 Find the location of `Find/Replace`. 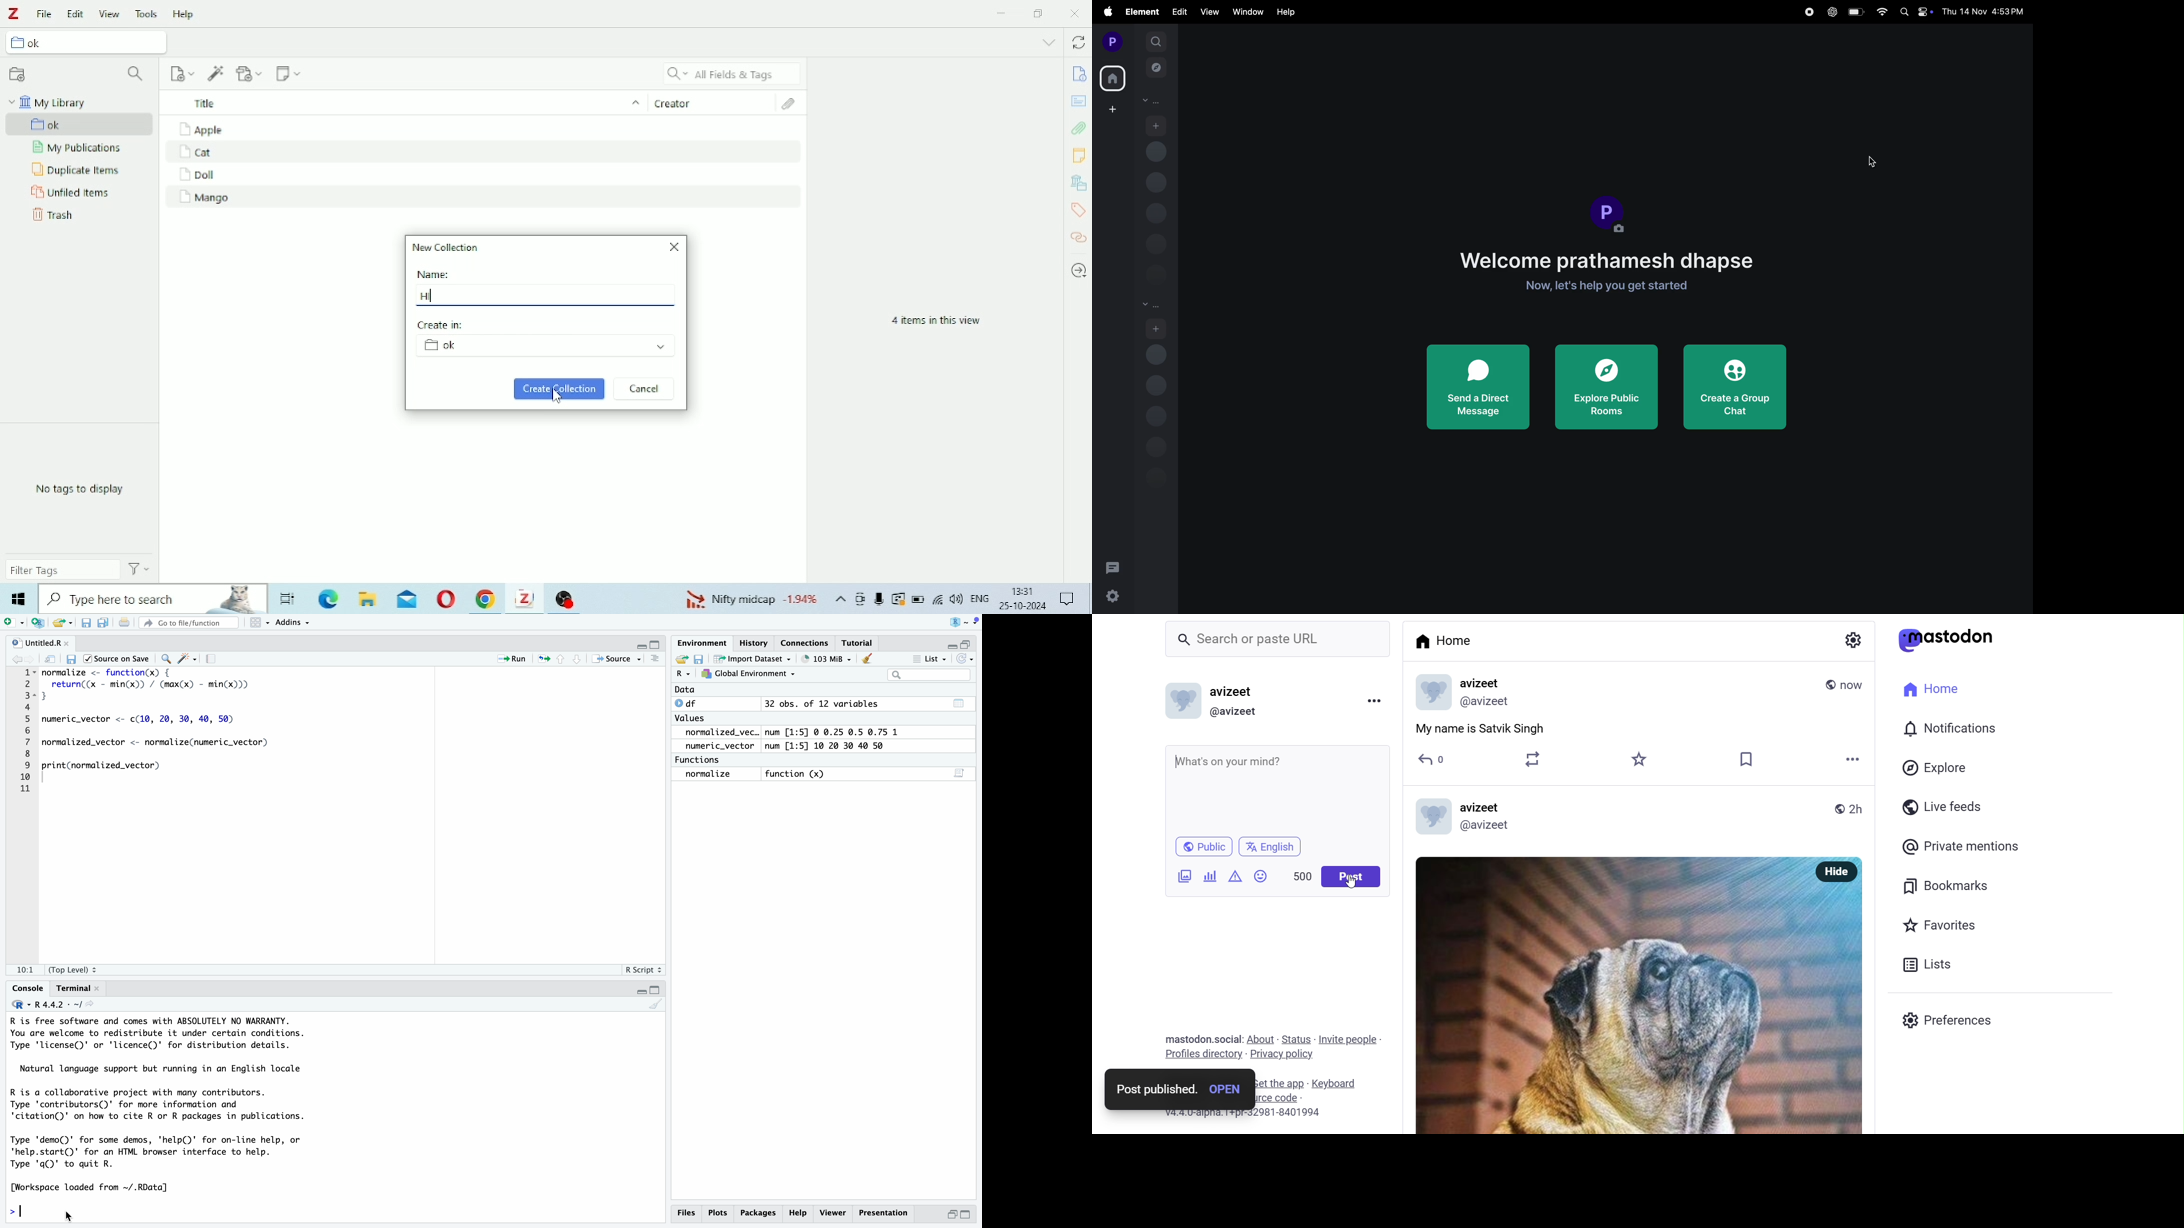

Find/Replace is located at coordinates (166, 657).